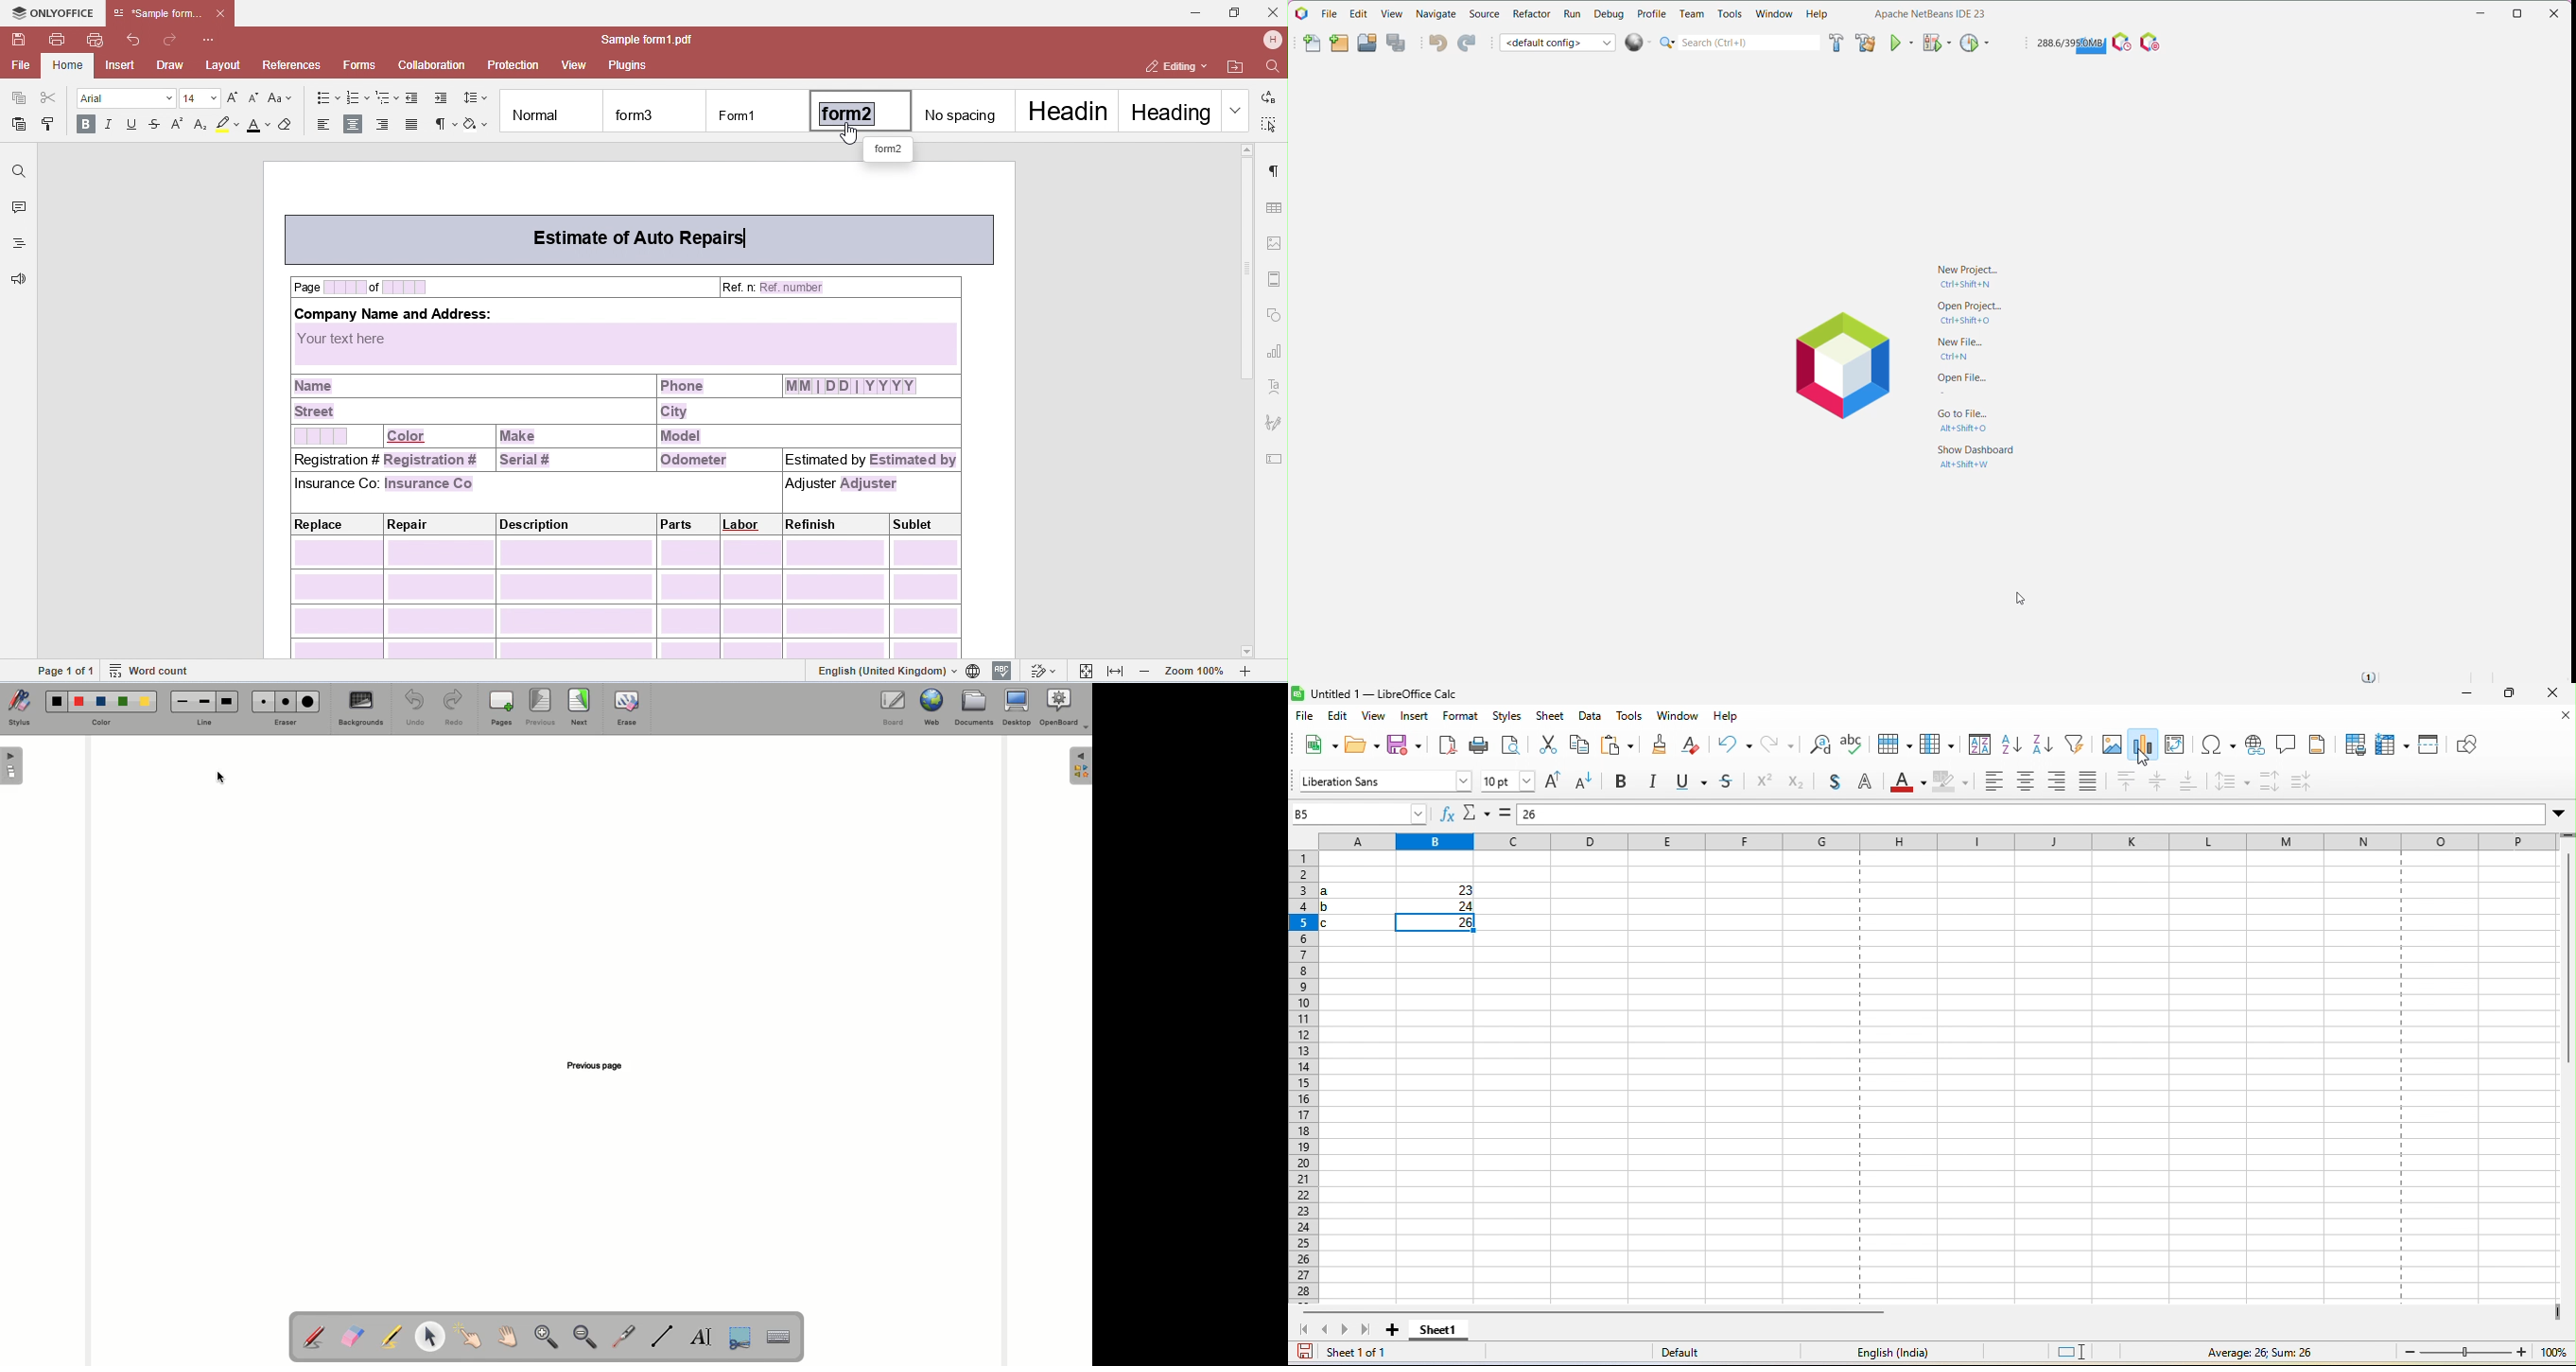 Image resolution: width=2576 pixels, height=1372 pixels. What do you see at coordinates (307, 701) in the screenshot?
I see `Large eraser` at bounding box center [307, 701].